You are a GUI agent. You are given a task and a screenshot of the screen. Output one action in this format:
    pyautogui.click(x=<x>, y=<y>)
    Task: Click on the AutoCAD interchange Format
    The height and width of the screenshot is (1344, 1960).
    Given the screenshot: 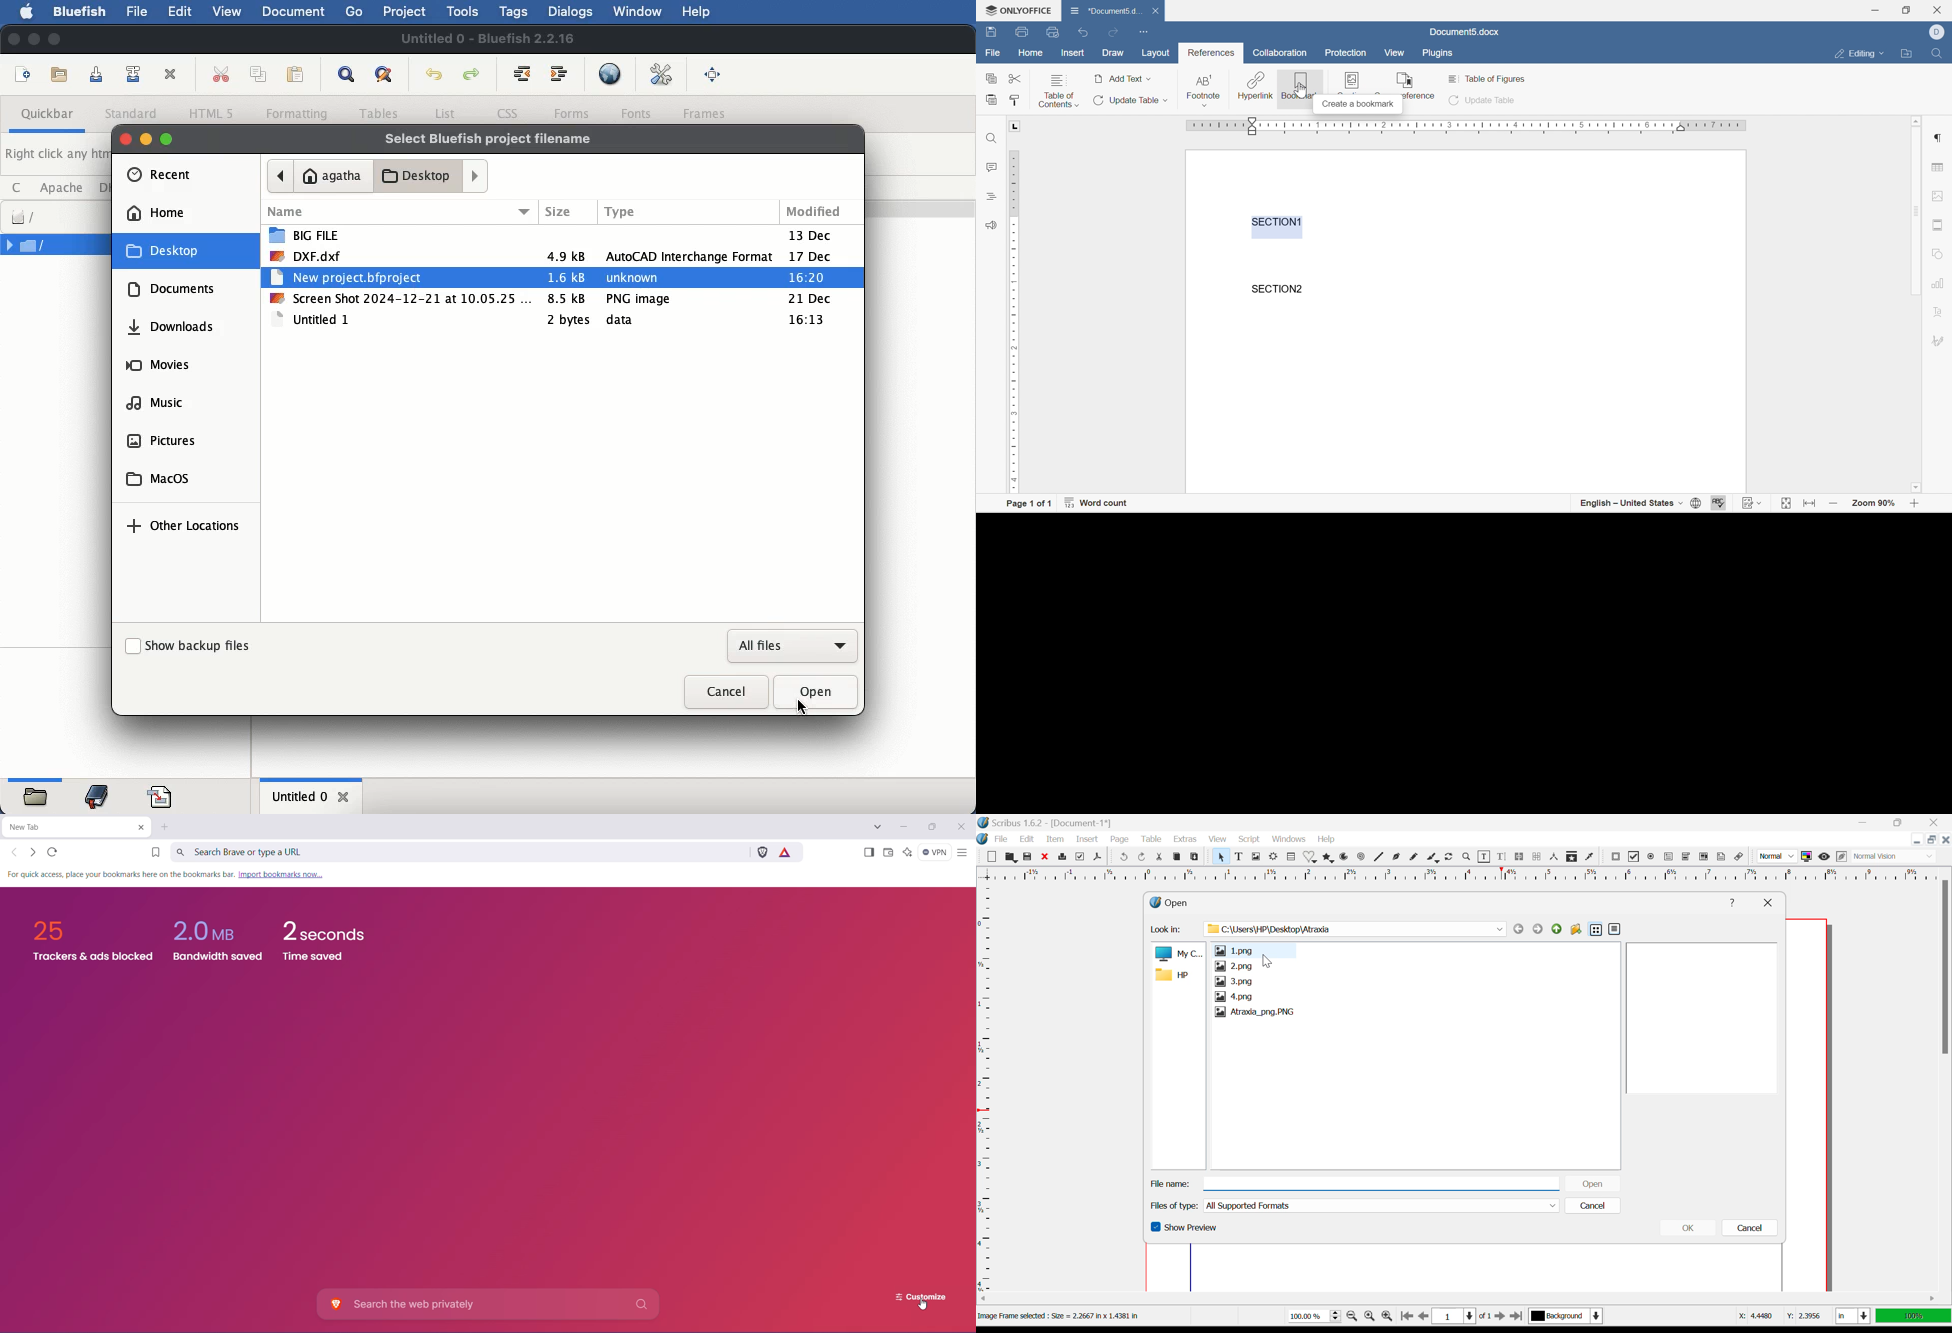 What is the action you would take?
    pyautogui.click(x=688, y=252)
    